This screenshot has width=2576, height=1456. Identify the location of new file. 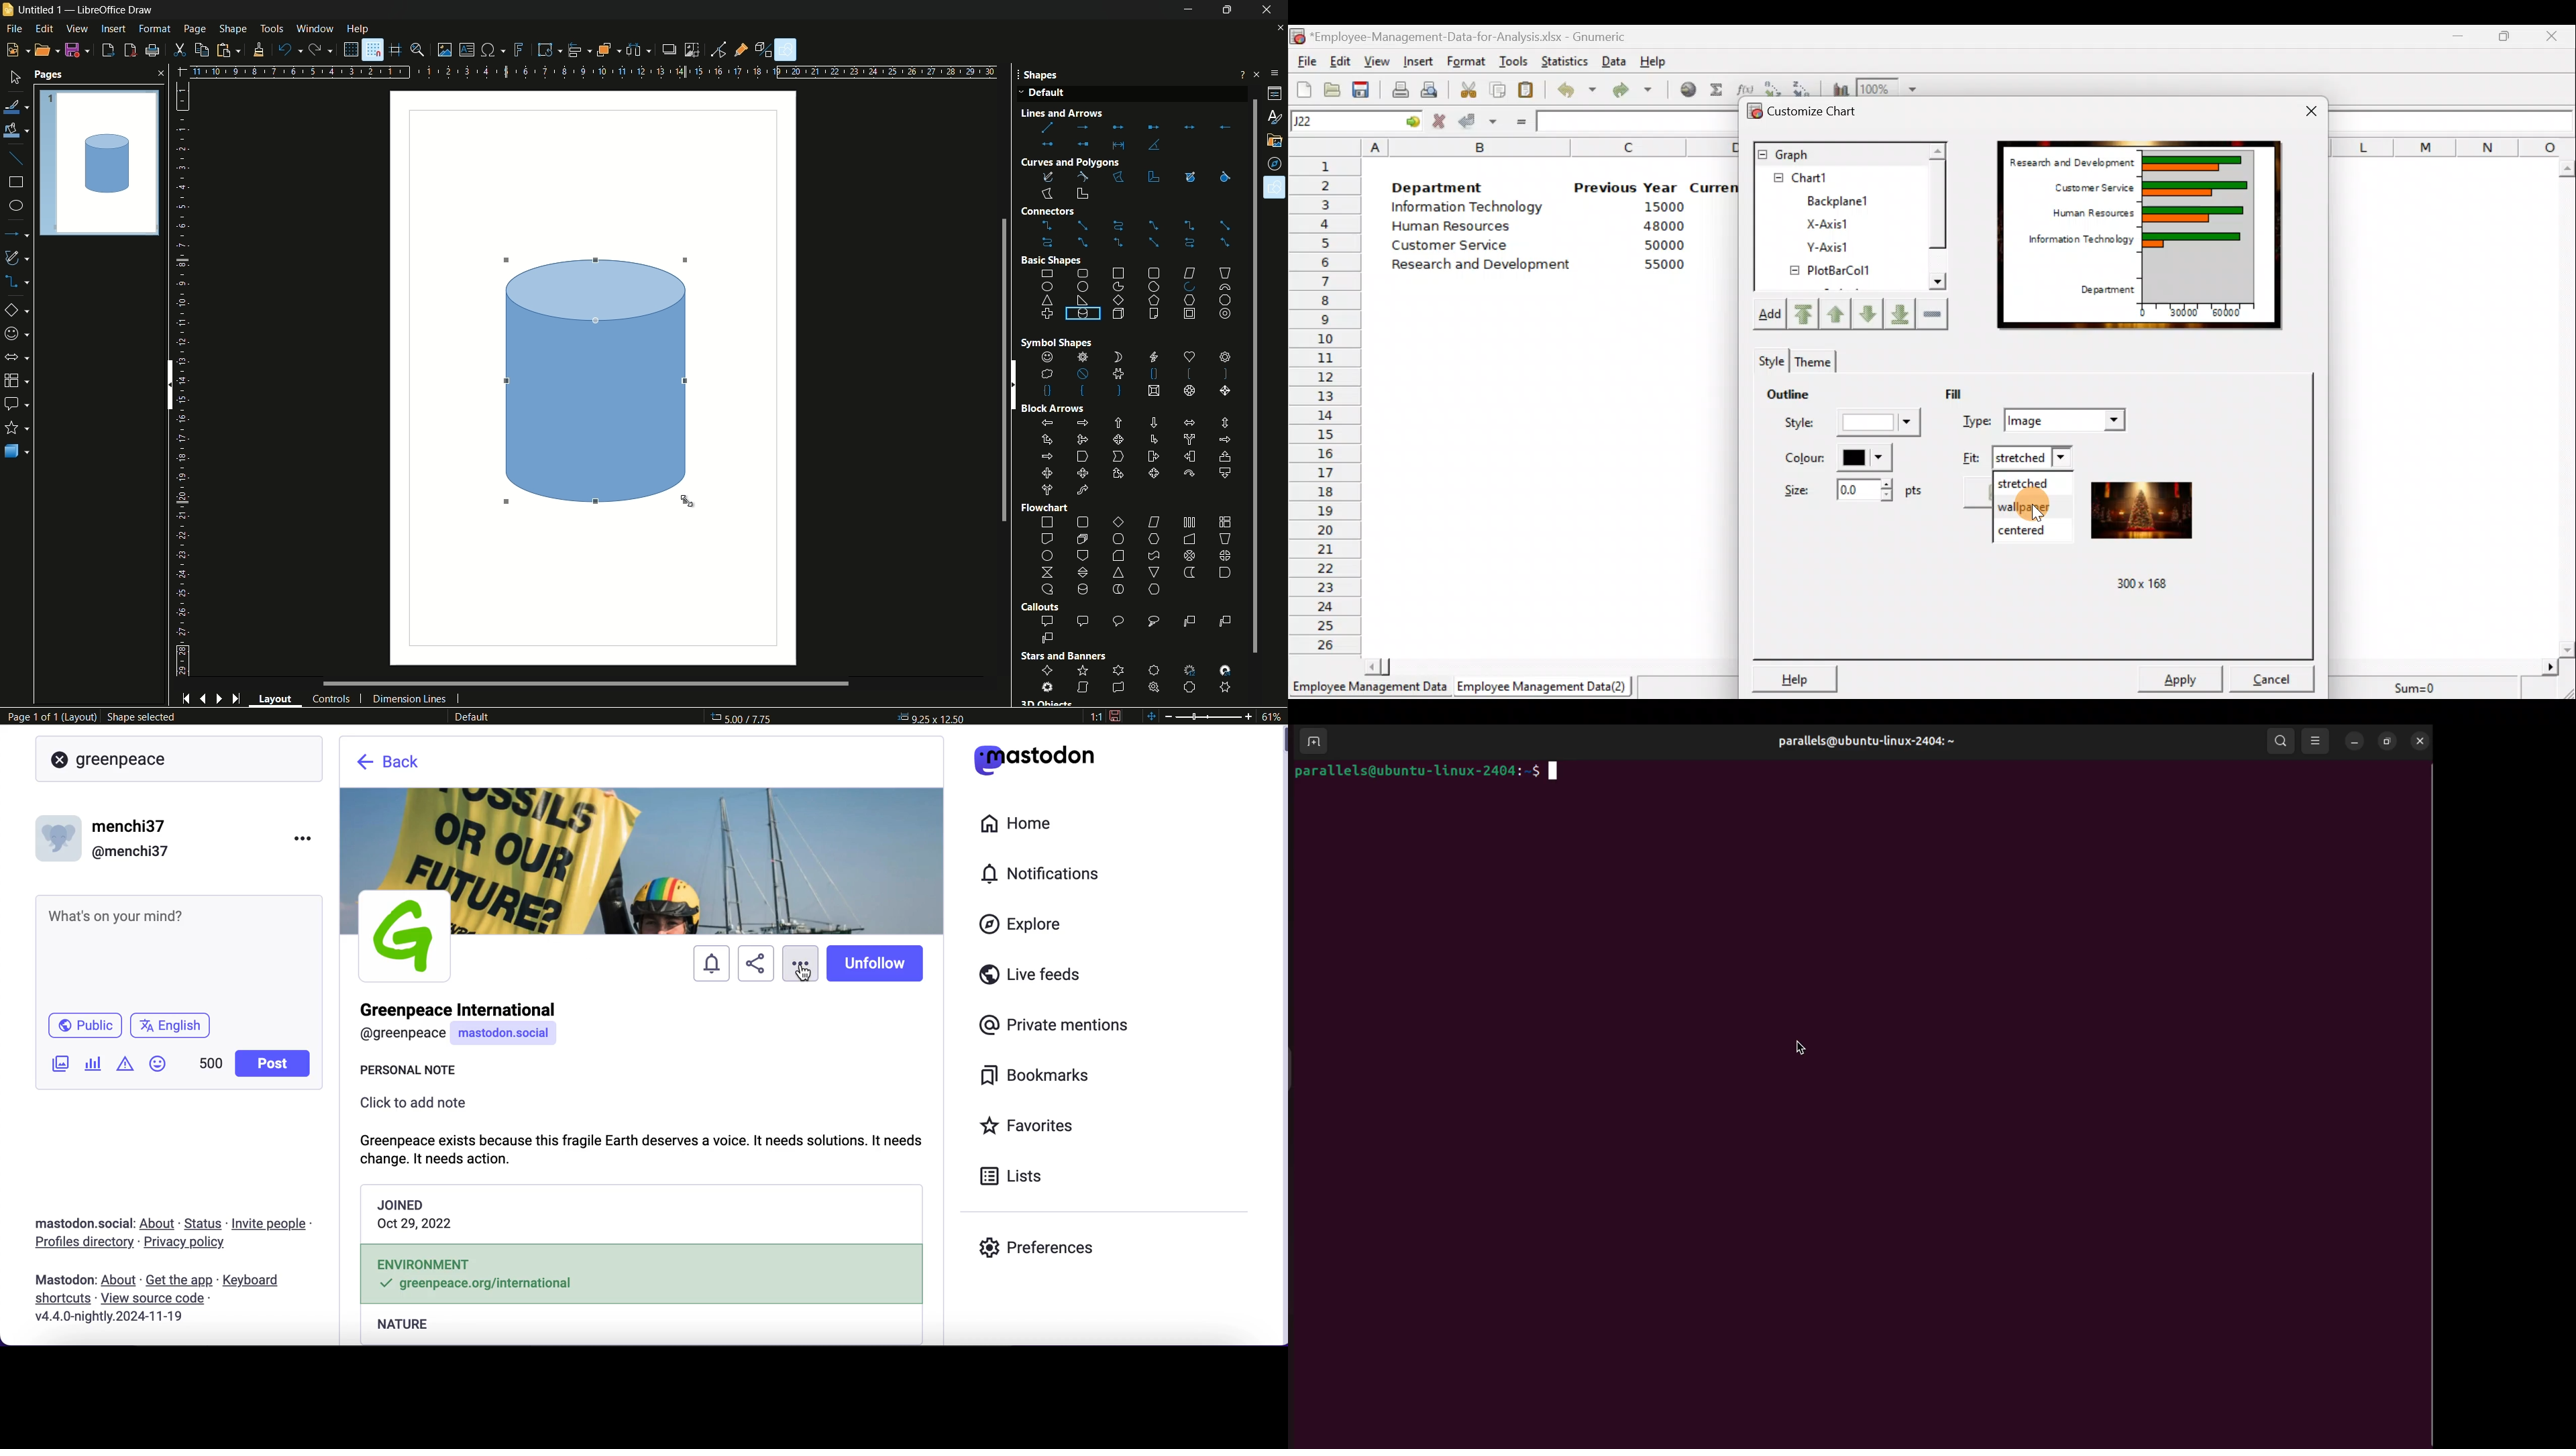
(16, 50).